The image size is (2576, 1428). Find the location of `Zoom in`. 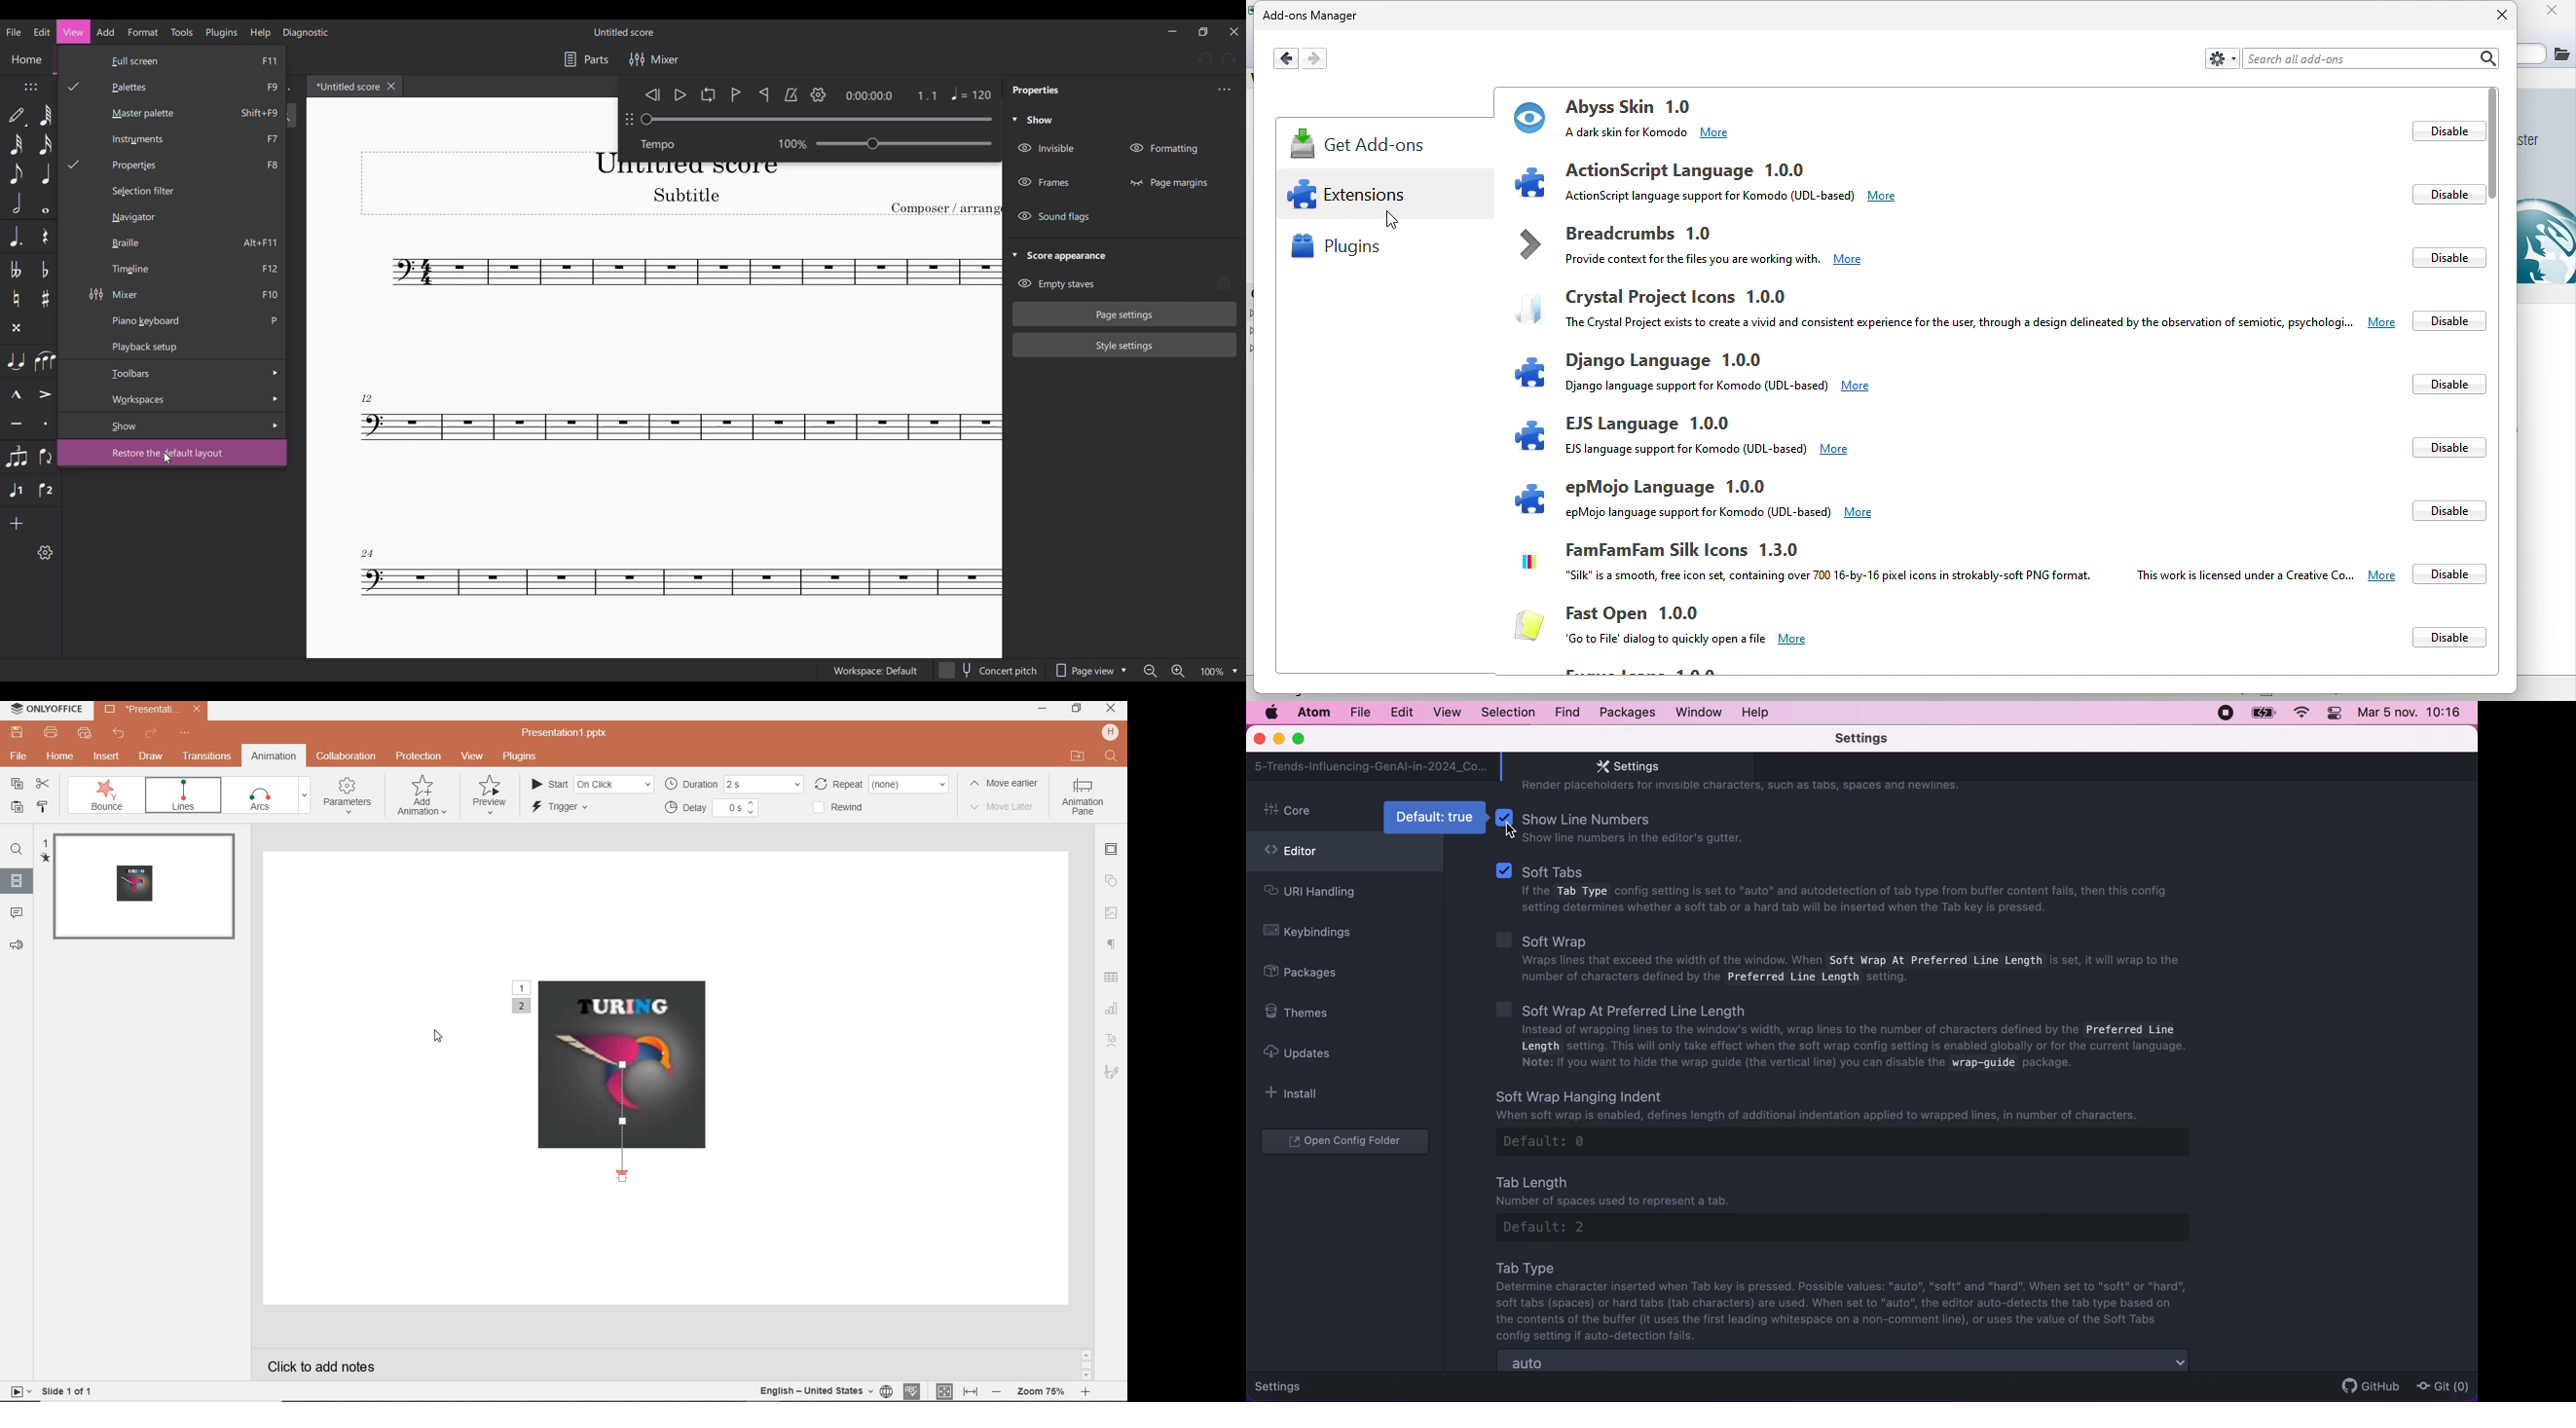

Zoom in is located at coordinates (1178, 671).